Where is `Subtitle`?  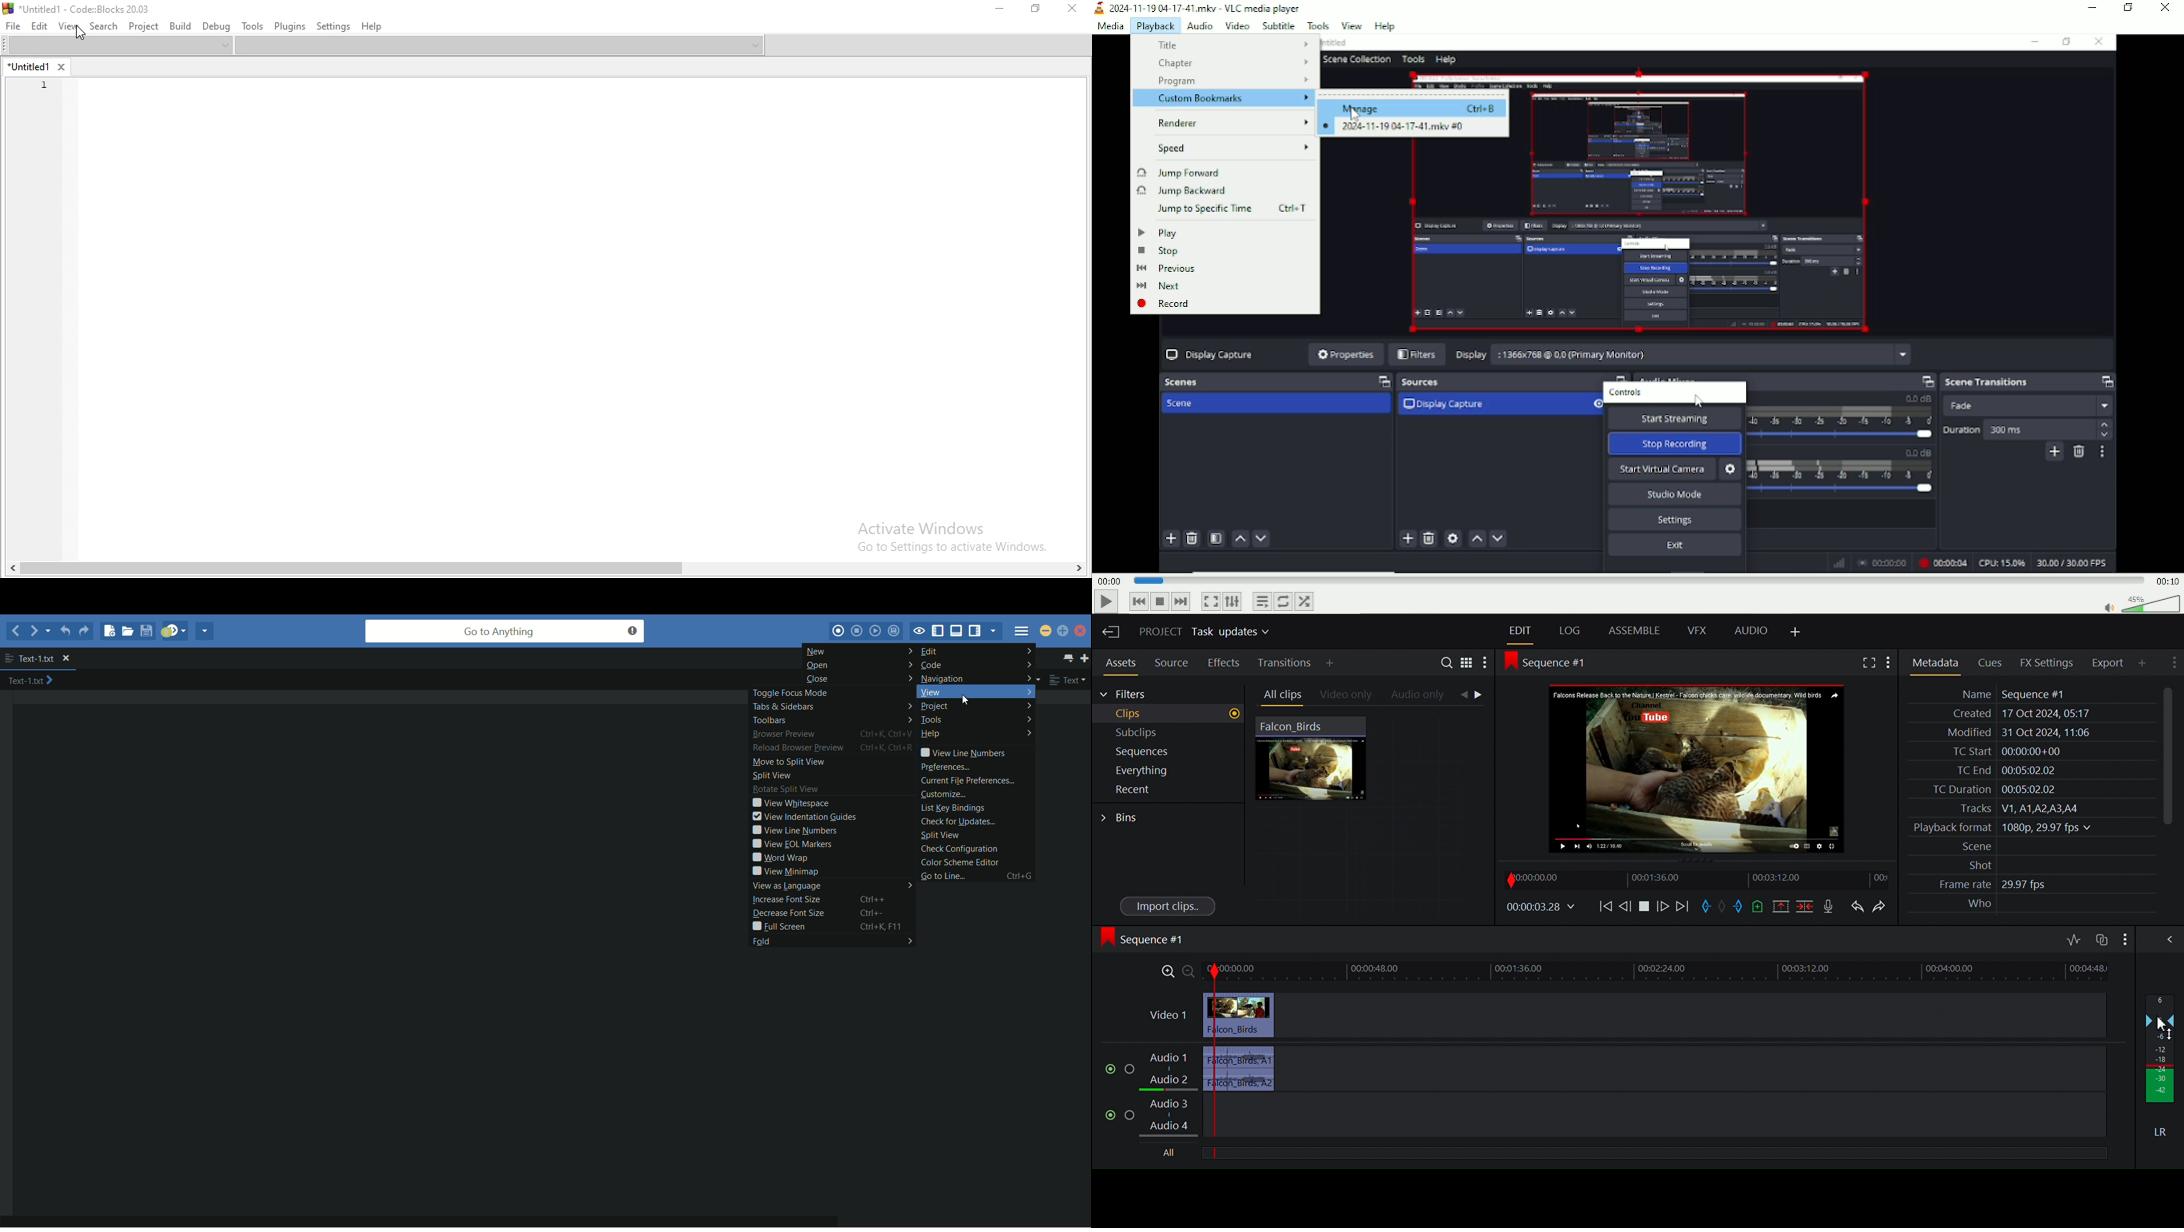 Subtitle is located at coordinates (1279, 25).